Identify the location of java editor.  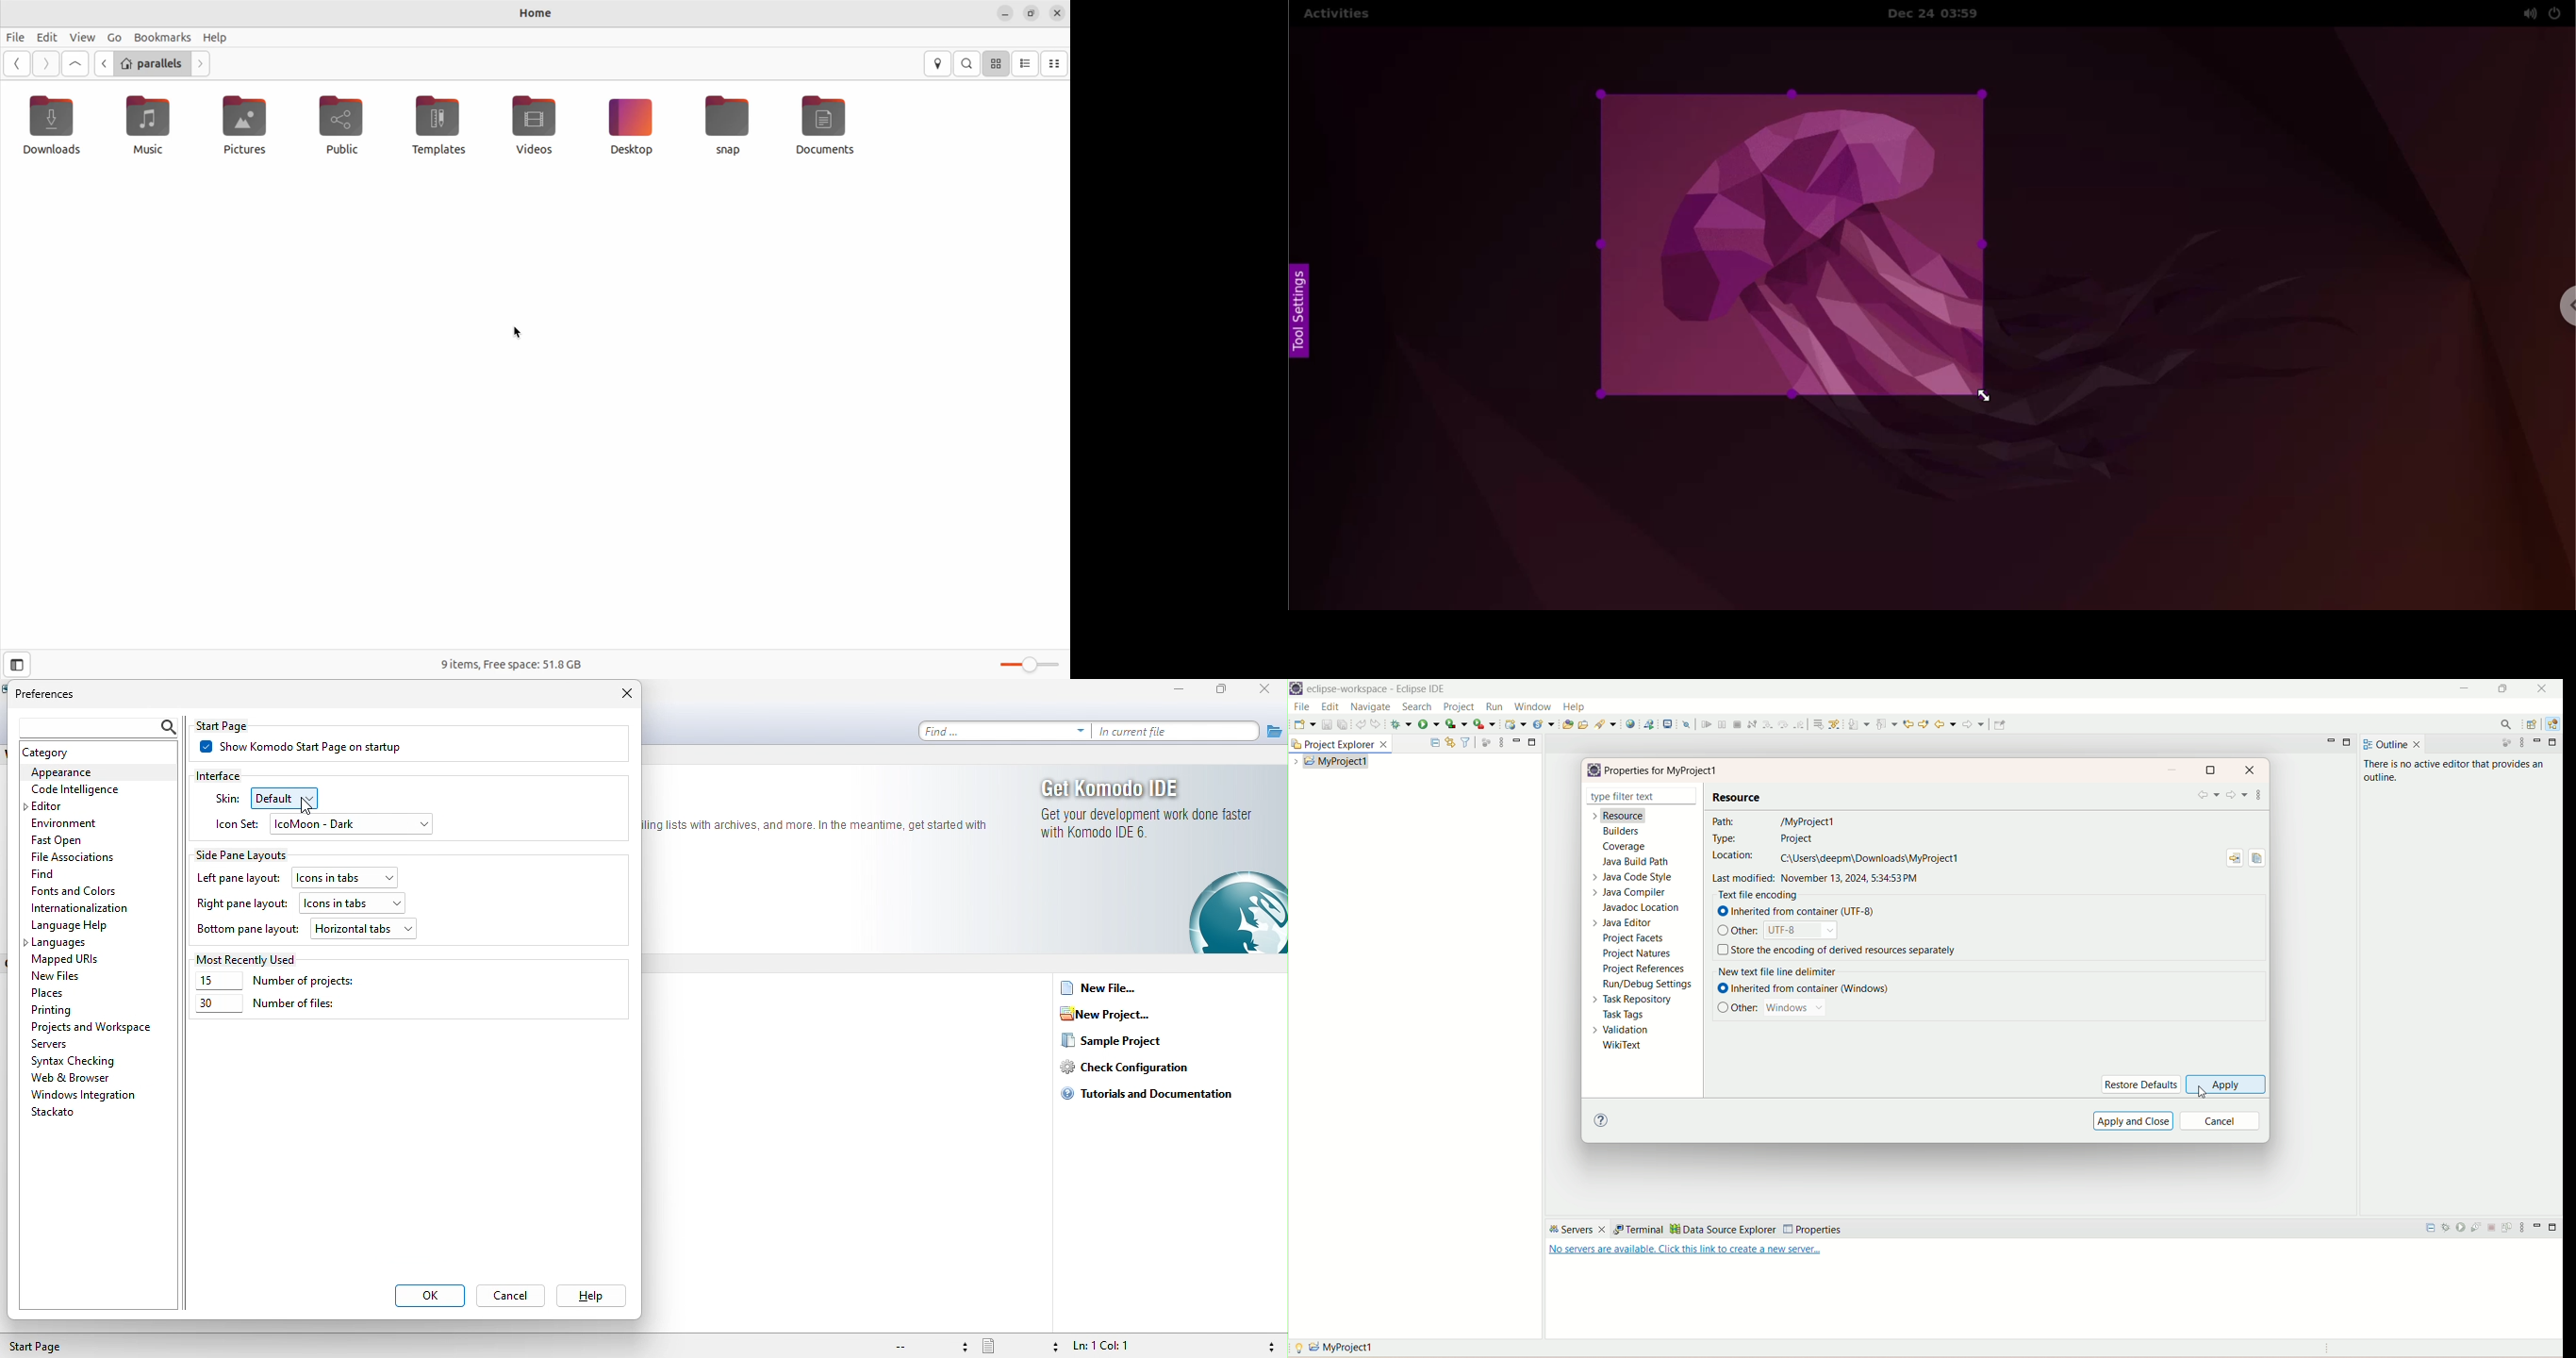
(1619, 923).